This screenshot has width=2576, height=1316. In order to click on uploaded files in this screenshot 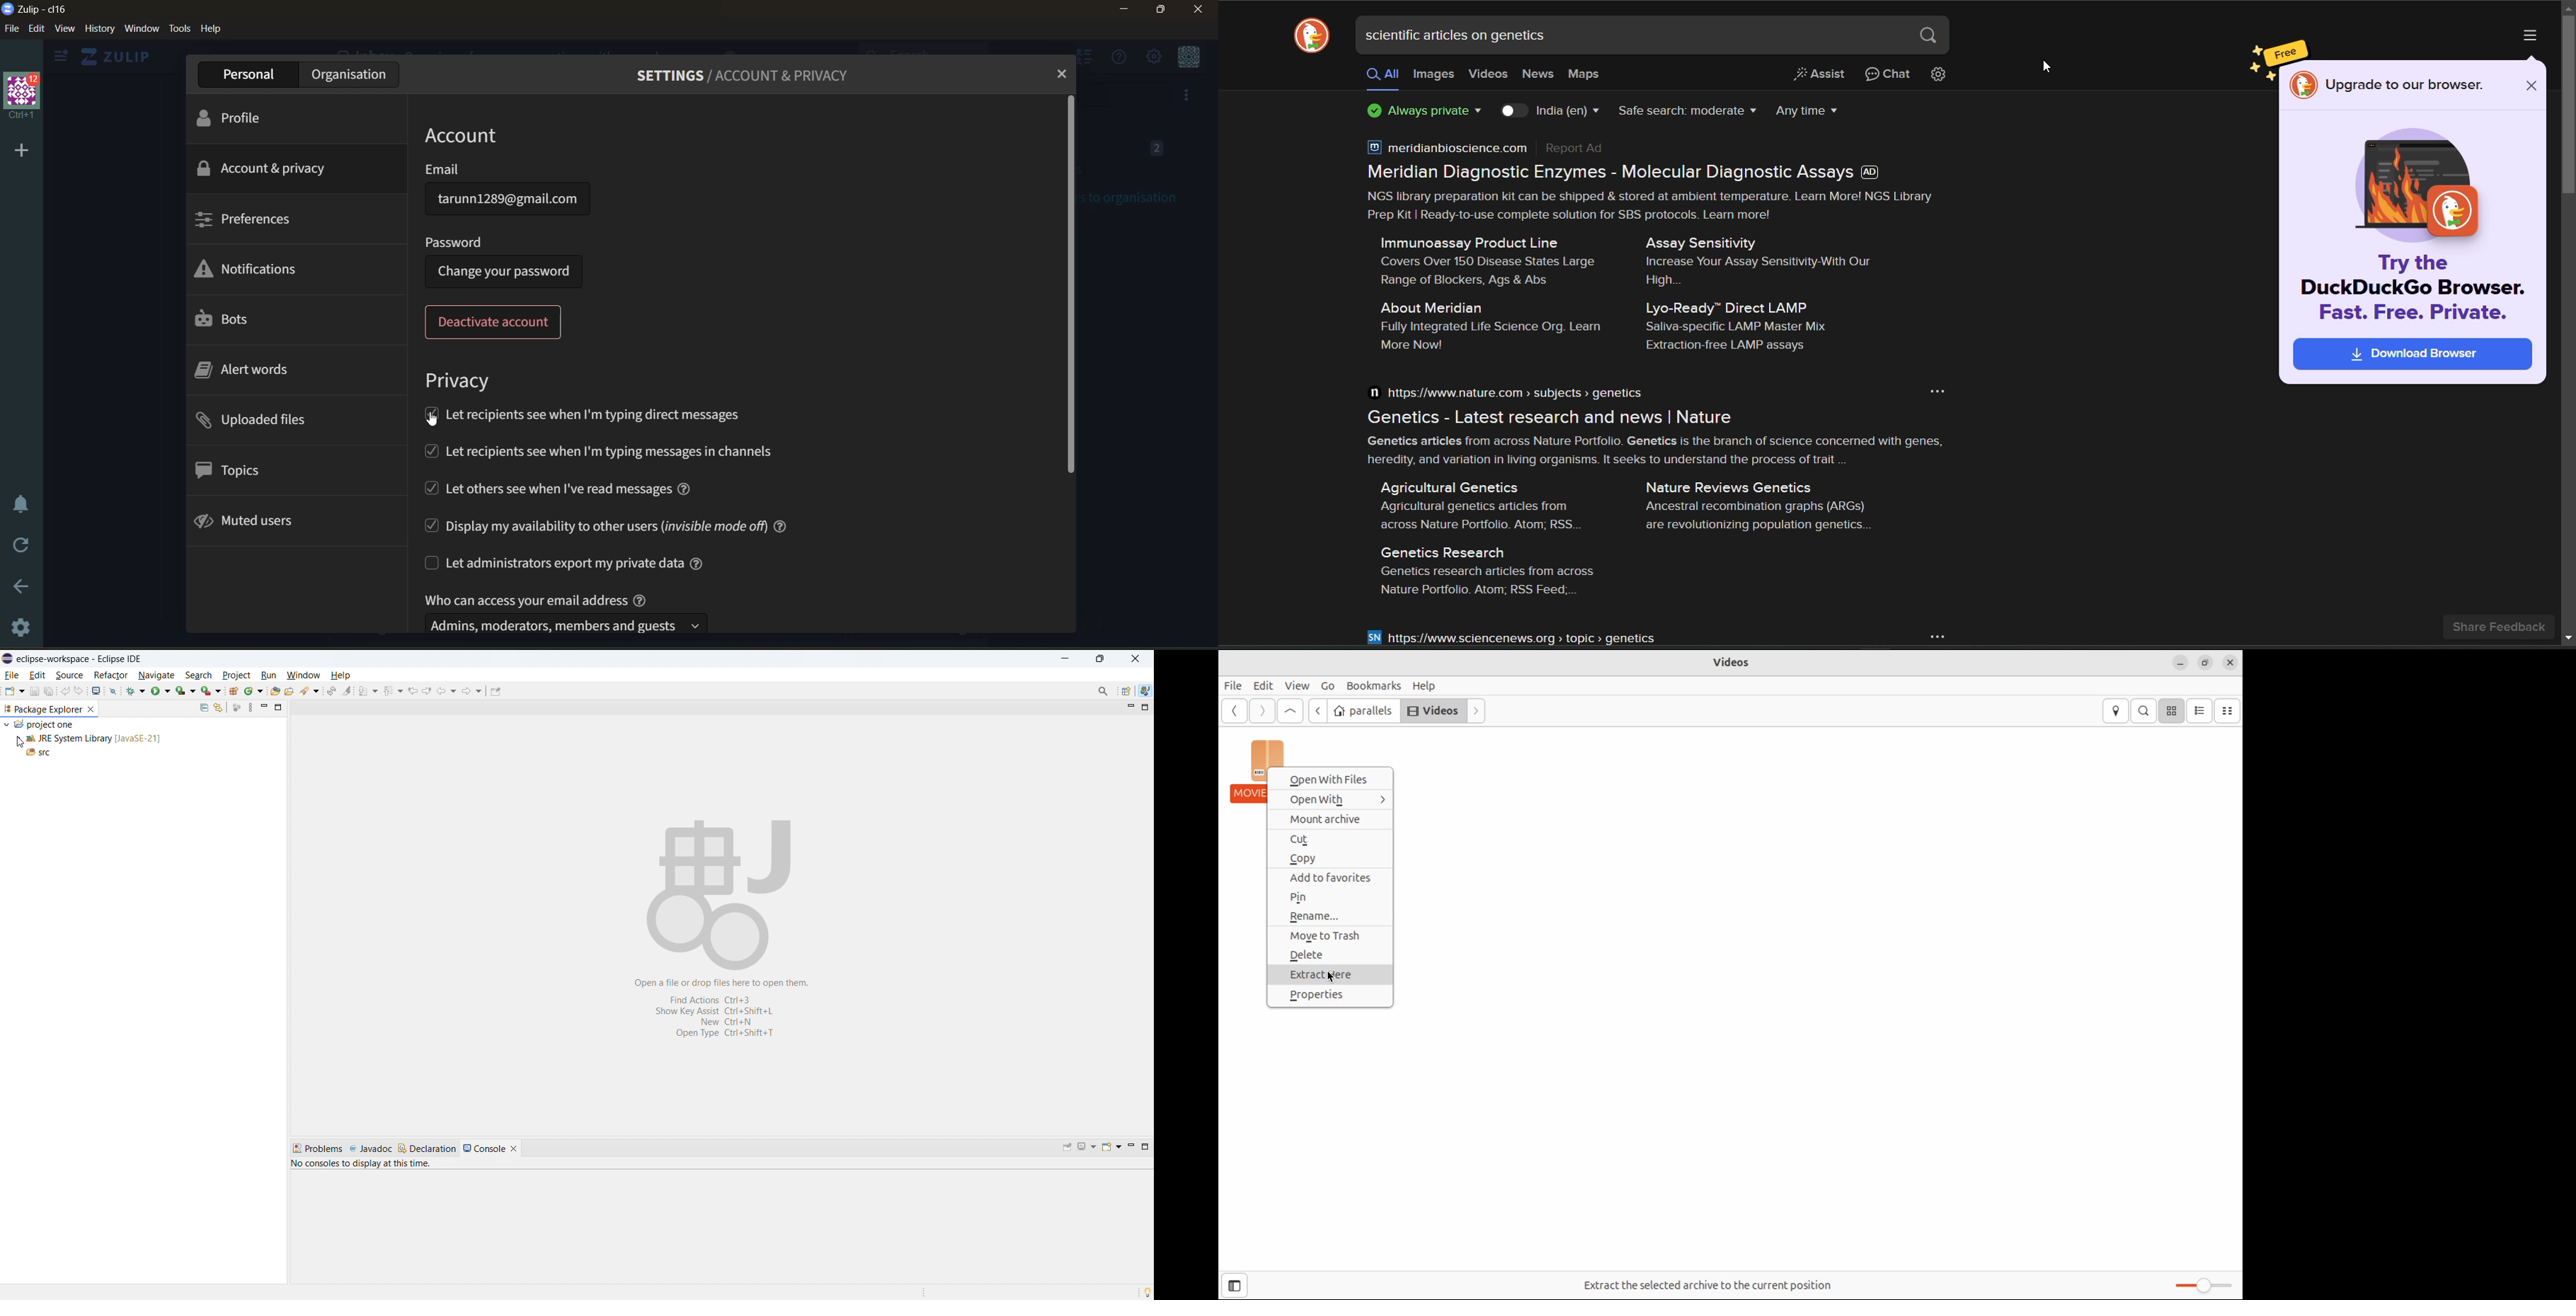, I will do `click(257, 423)`.